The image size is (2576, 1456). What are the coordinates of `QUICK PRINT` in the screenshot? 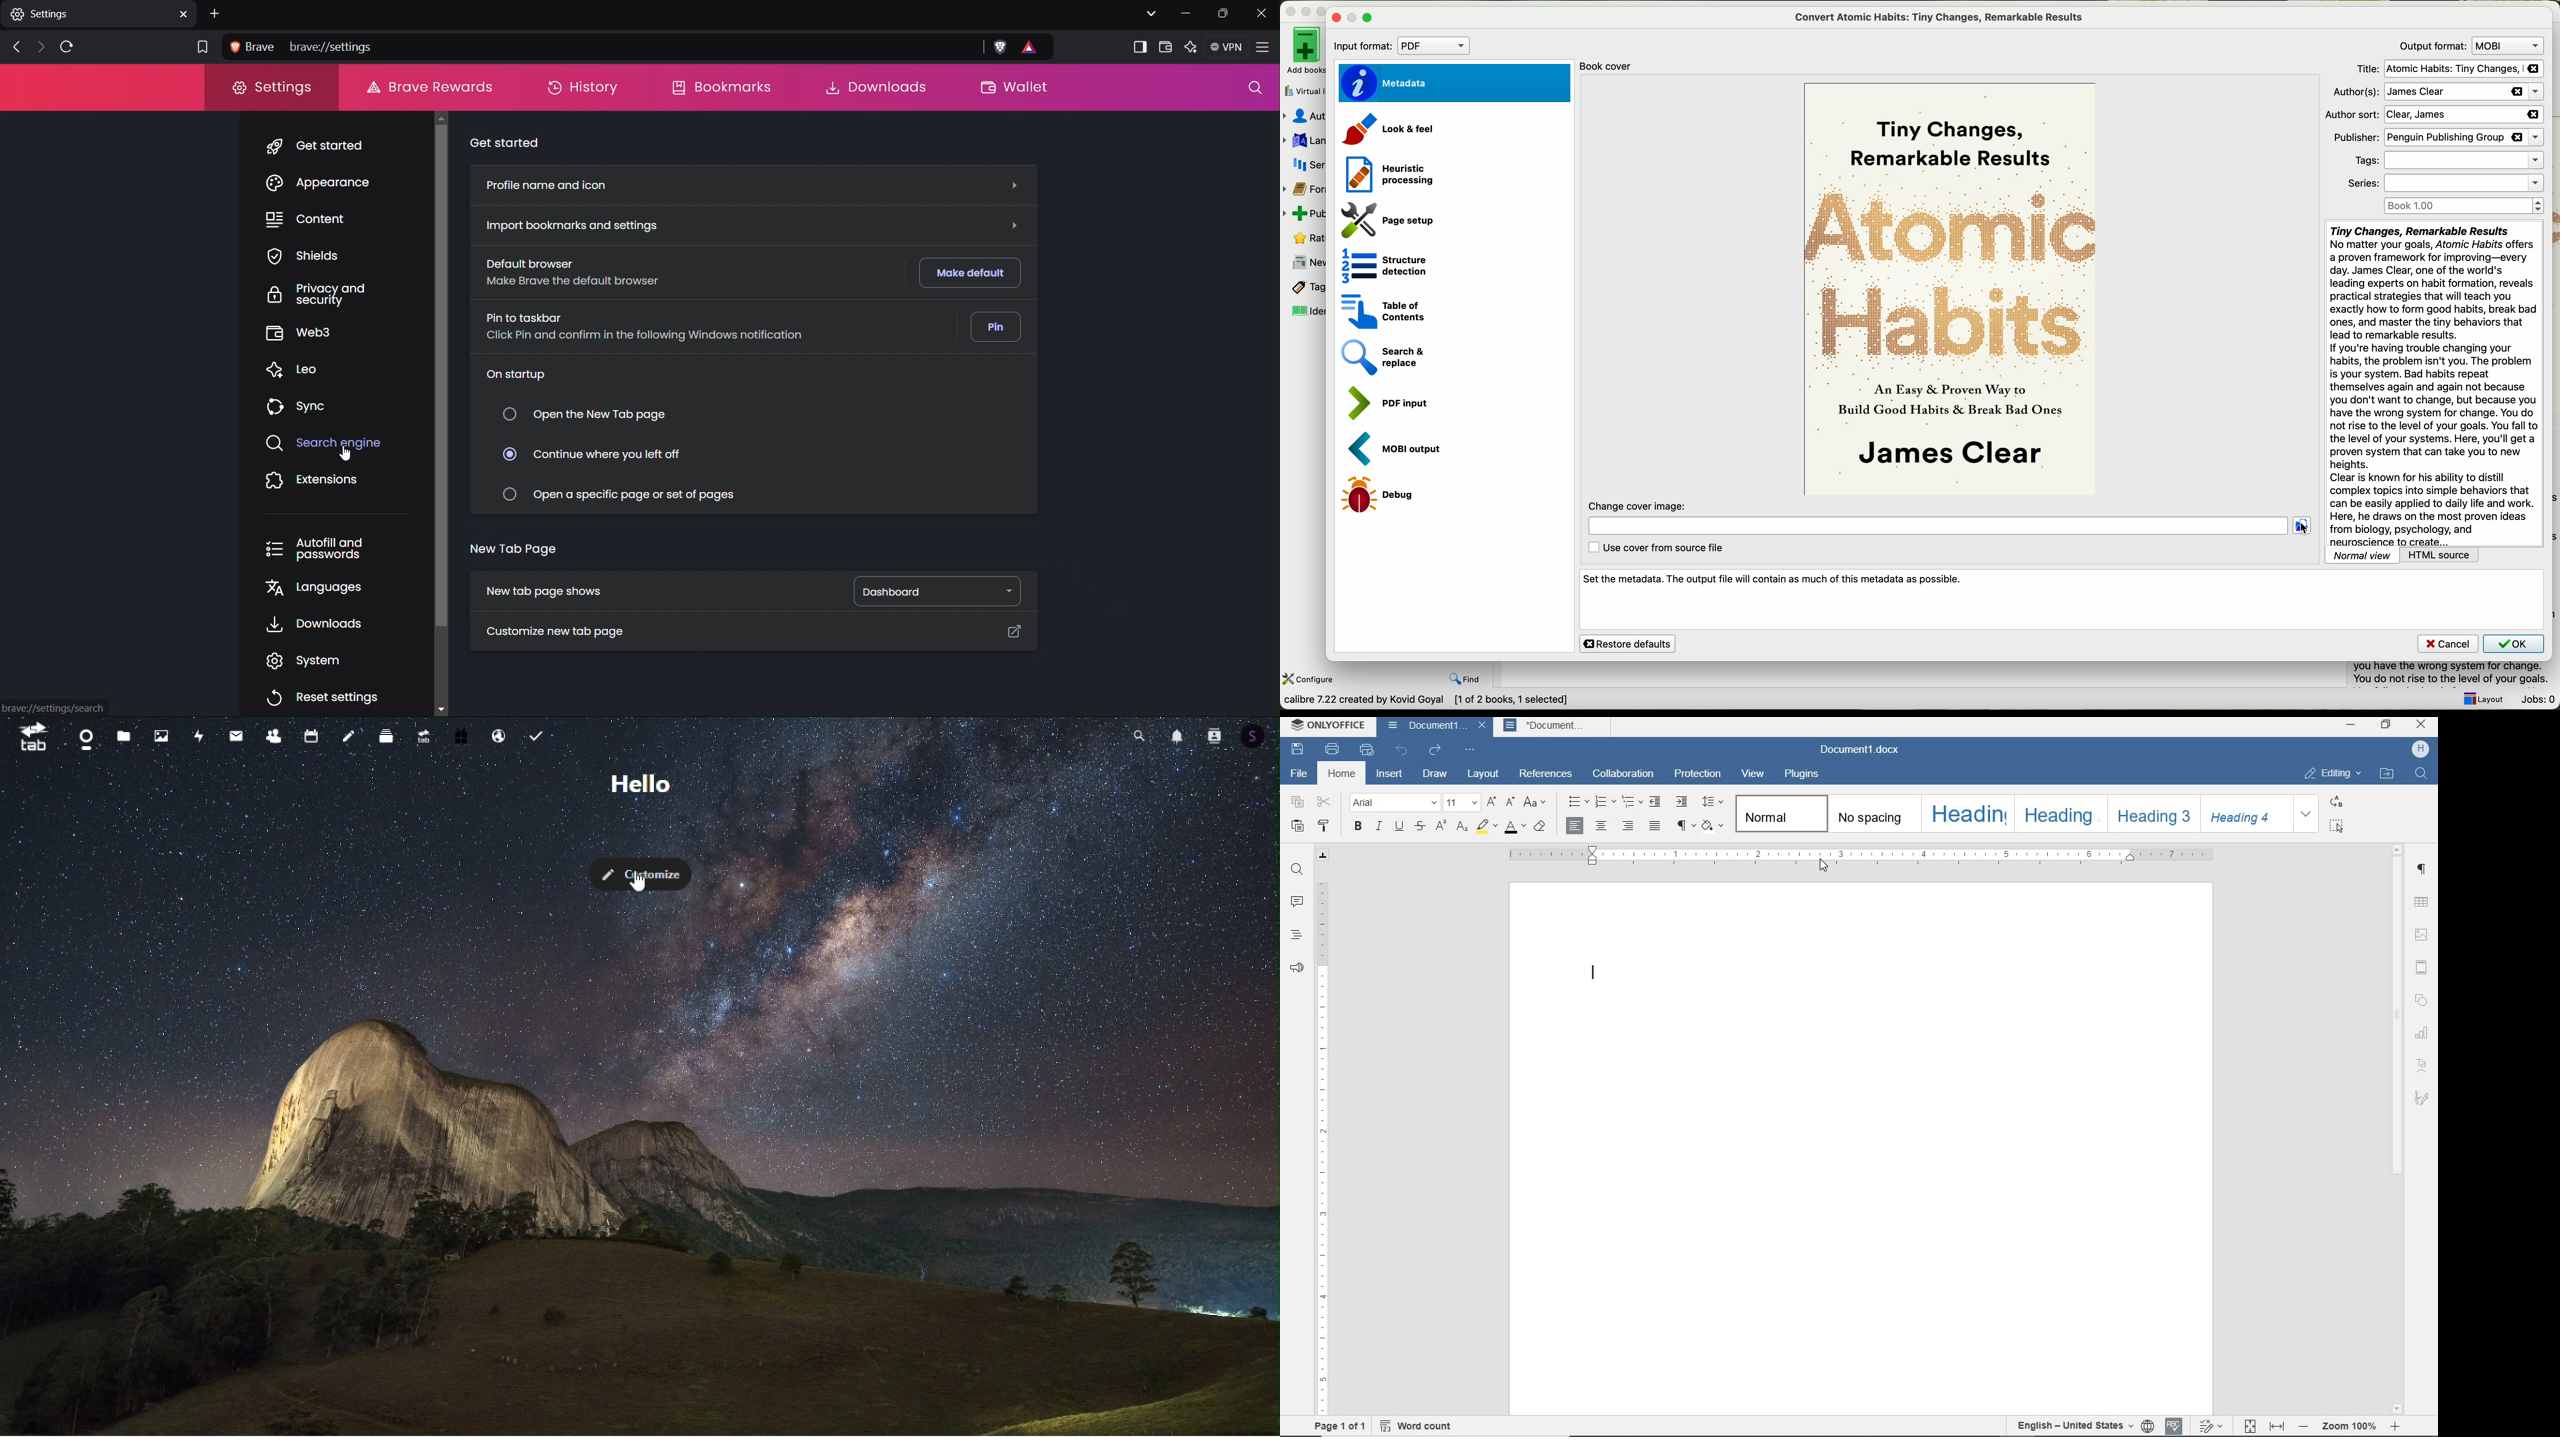 It's located at (1368, 750).